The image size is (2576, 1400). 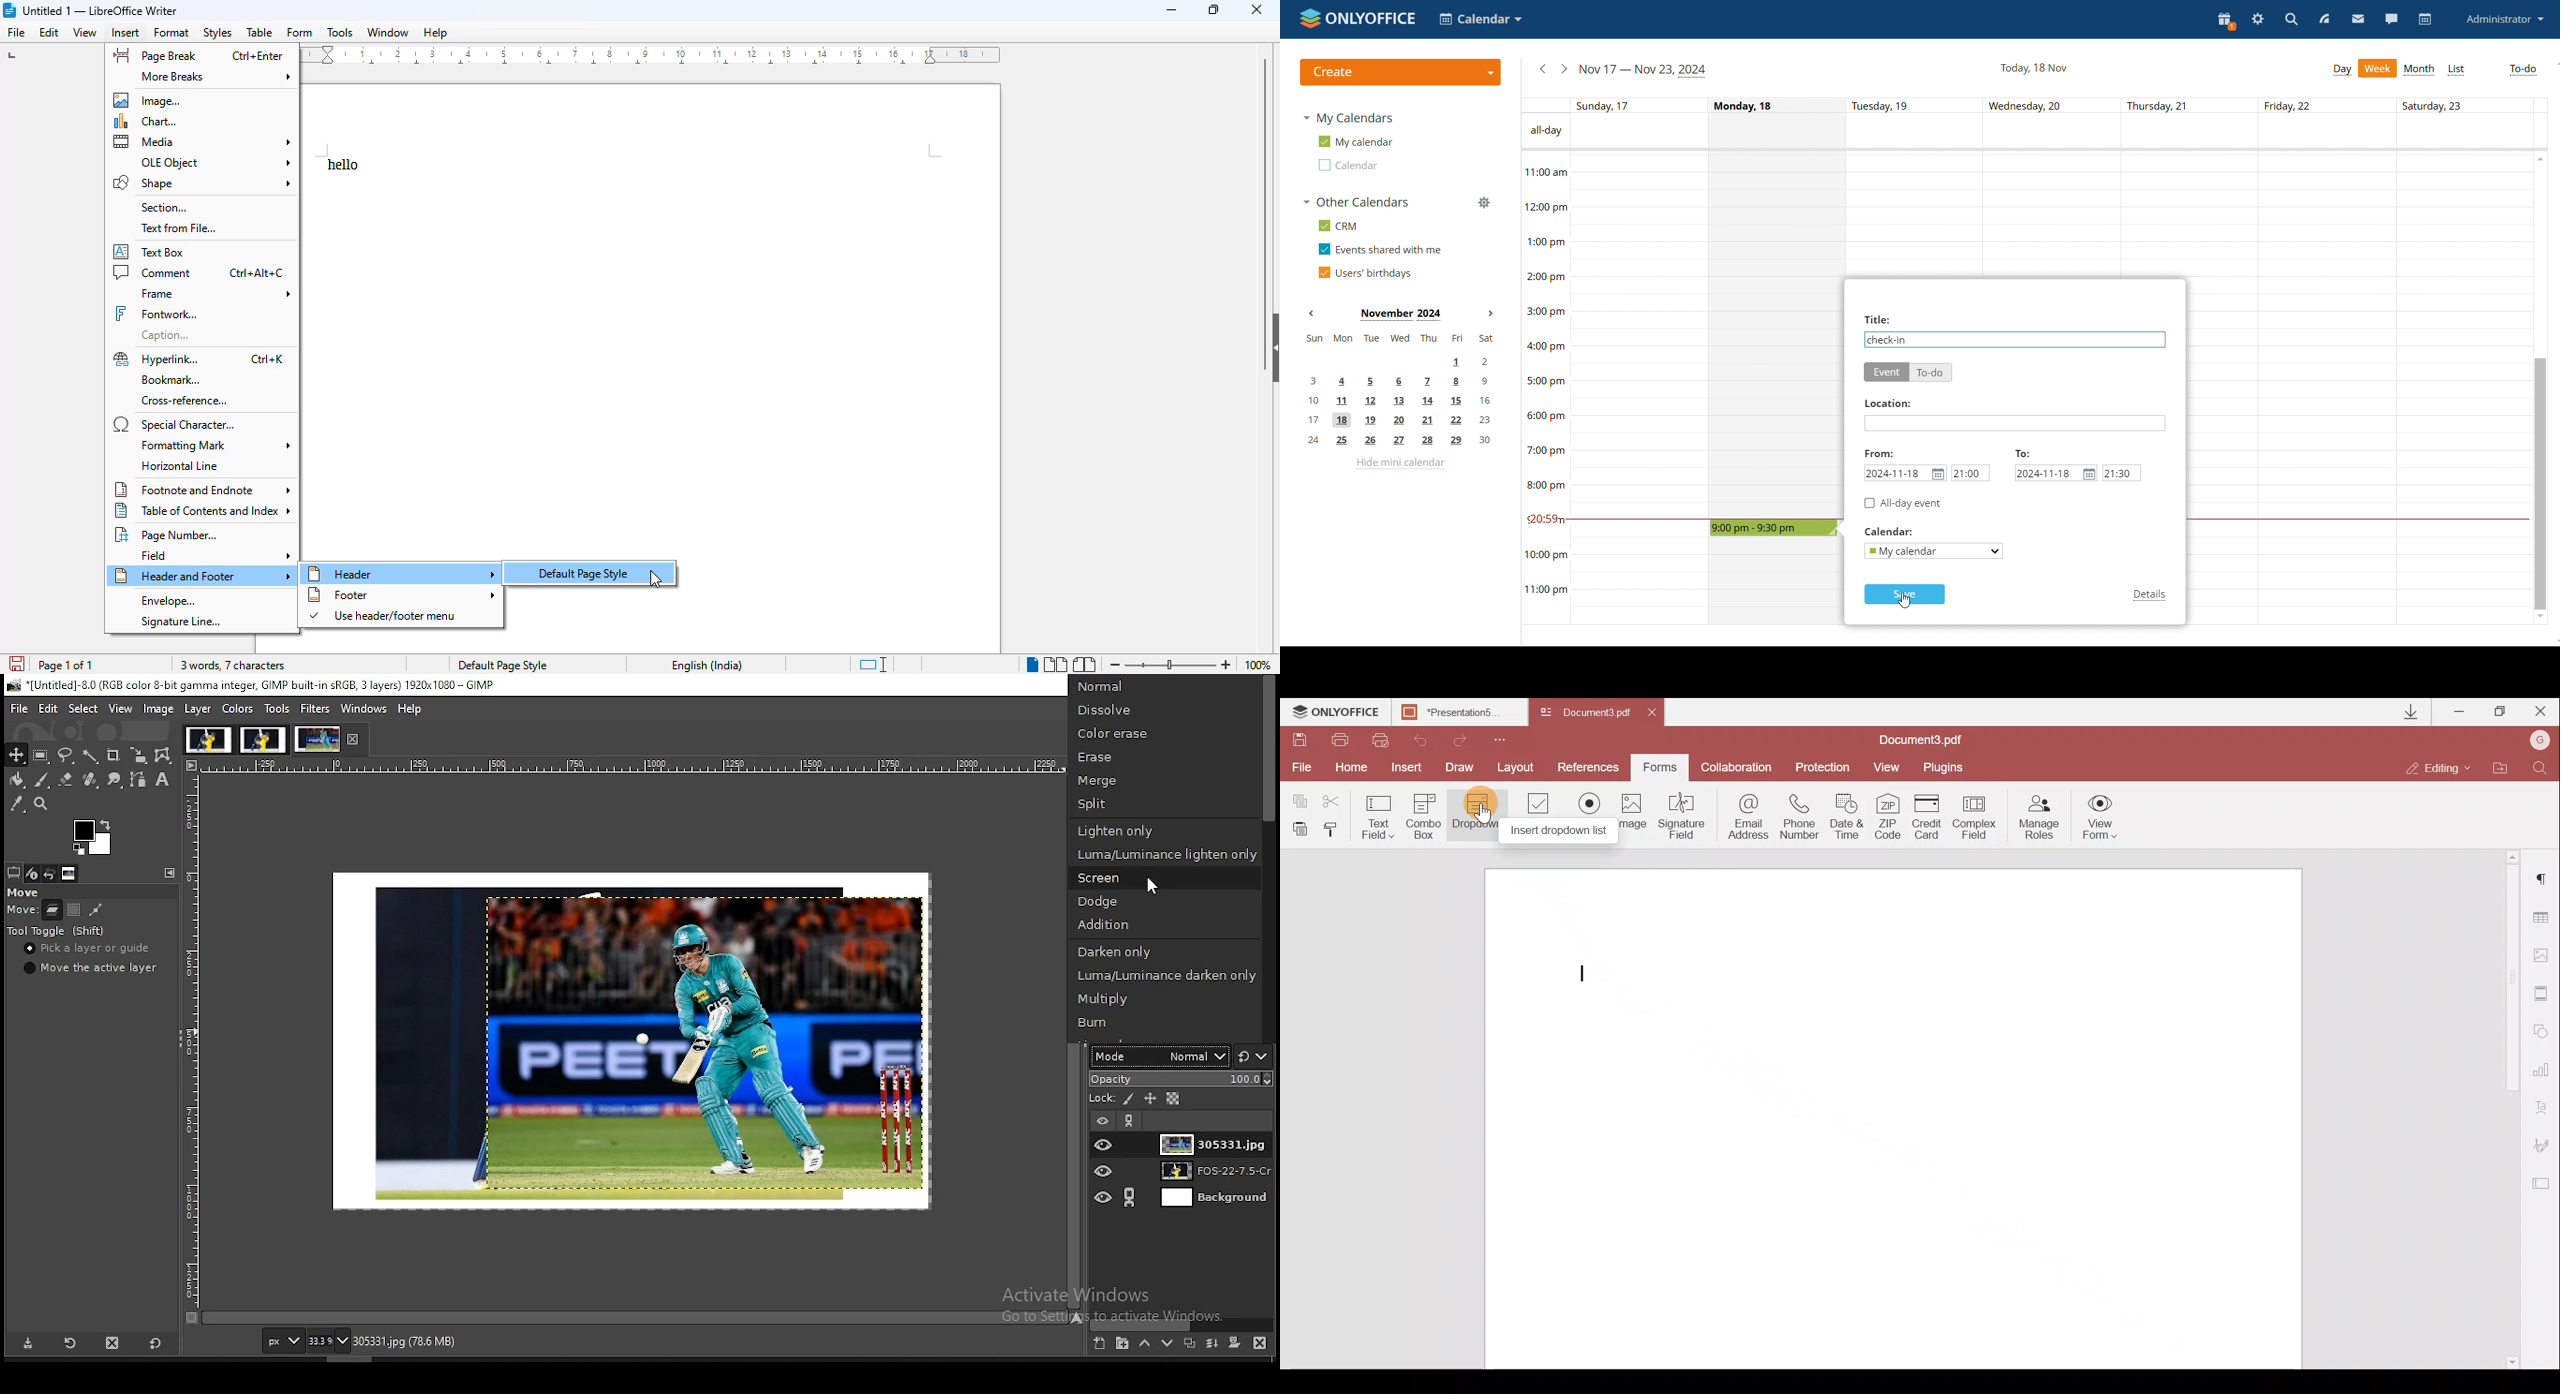 I want to click on erase, so click(x=1166, y=760).